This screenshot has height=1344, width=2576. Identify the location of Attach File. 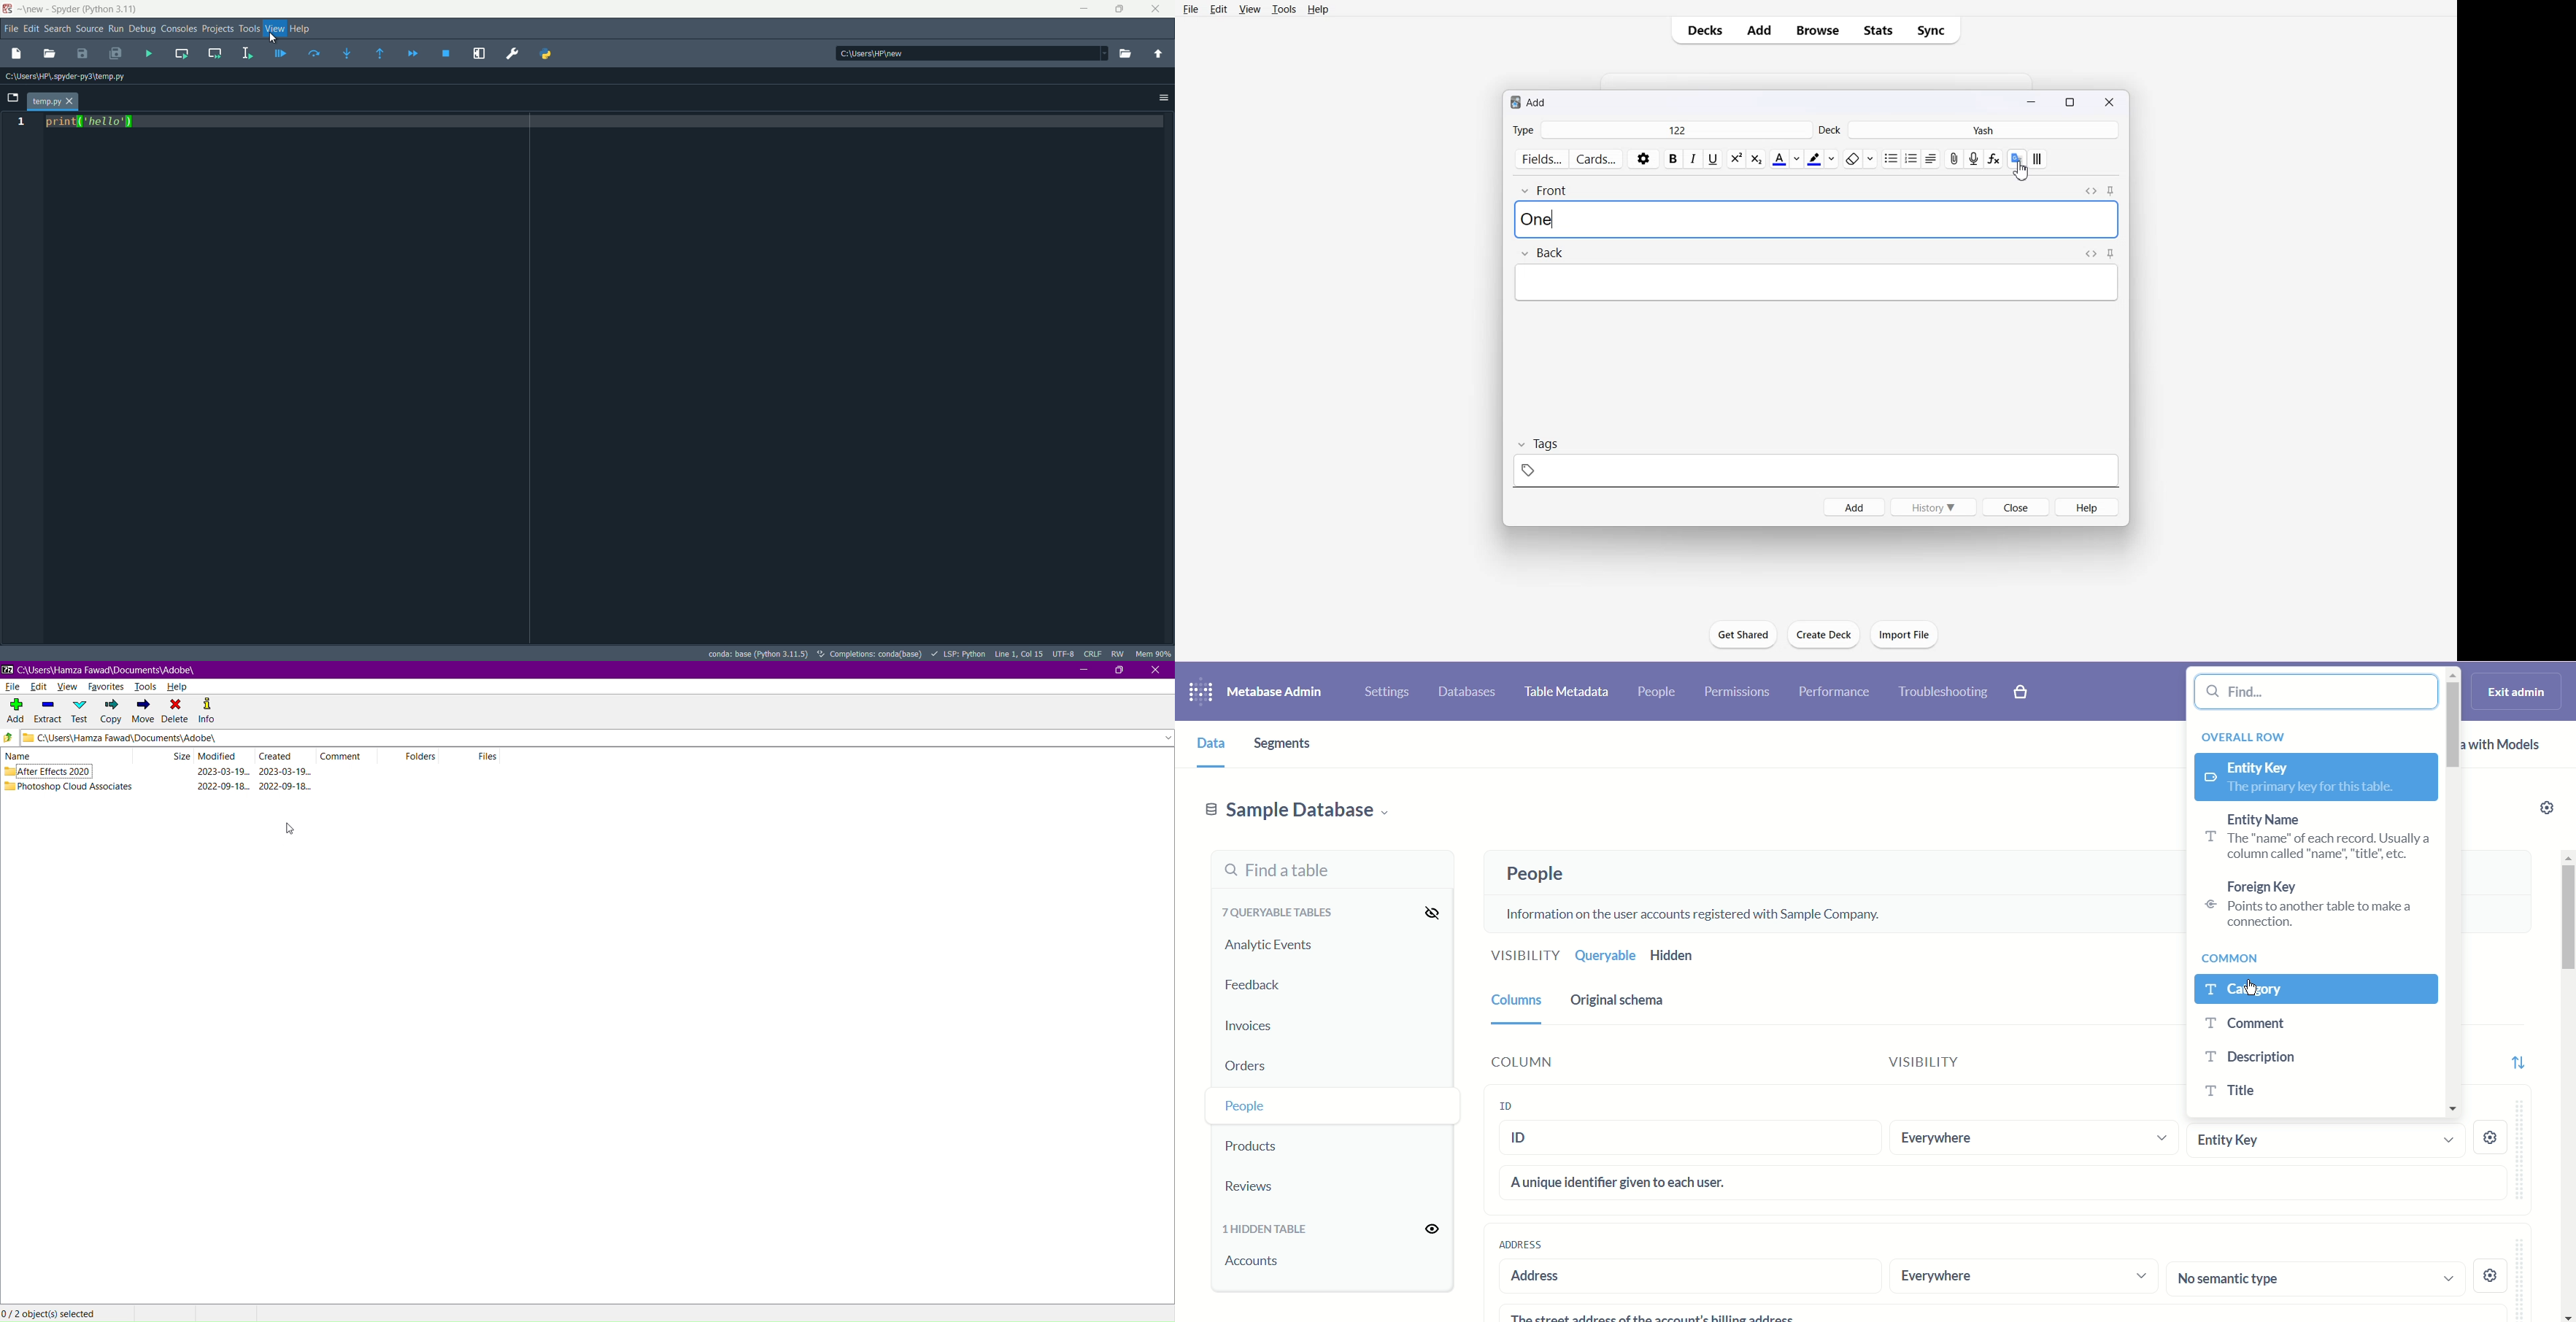
(1954, 158).